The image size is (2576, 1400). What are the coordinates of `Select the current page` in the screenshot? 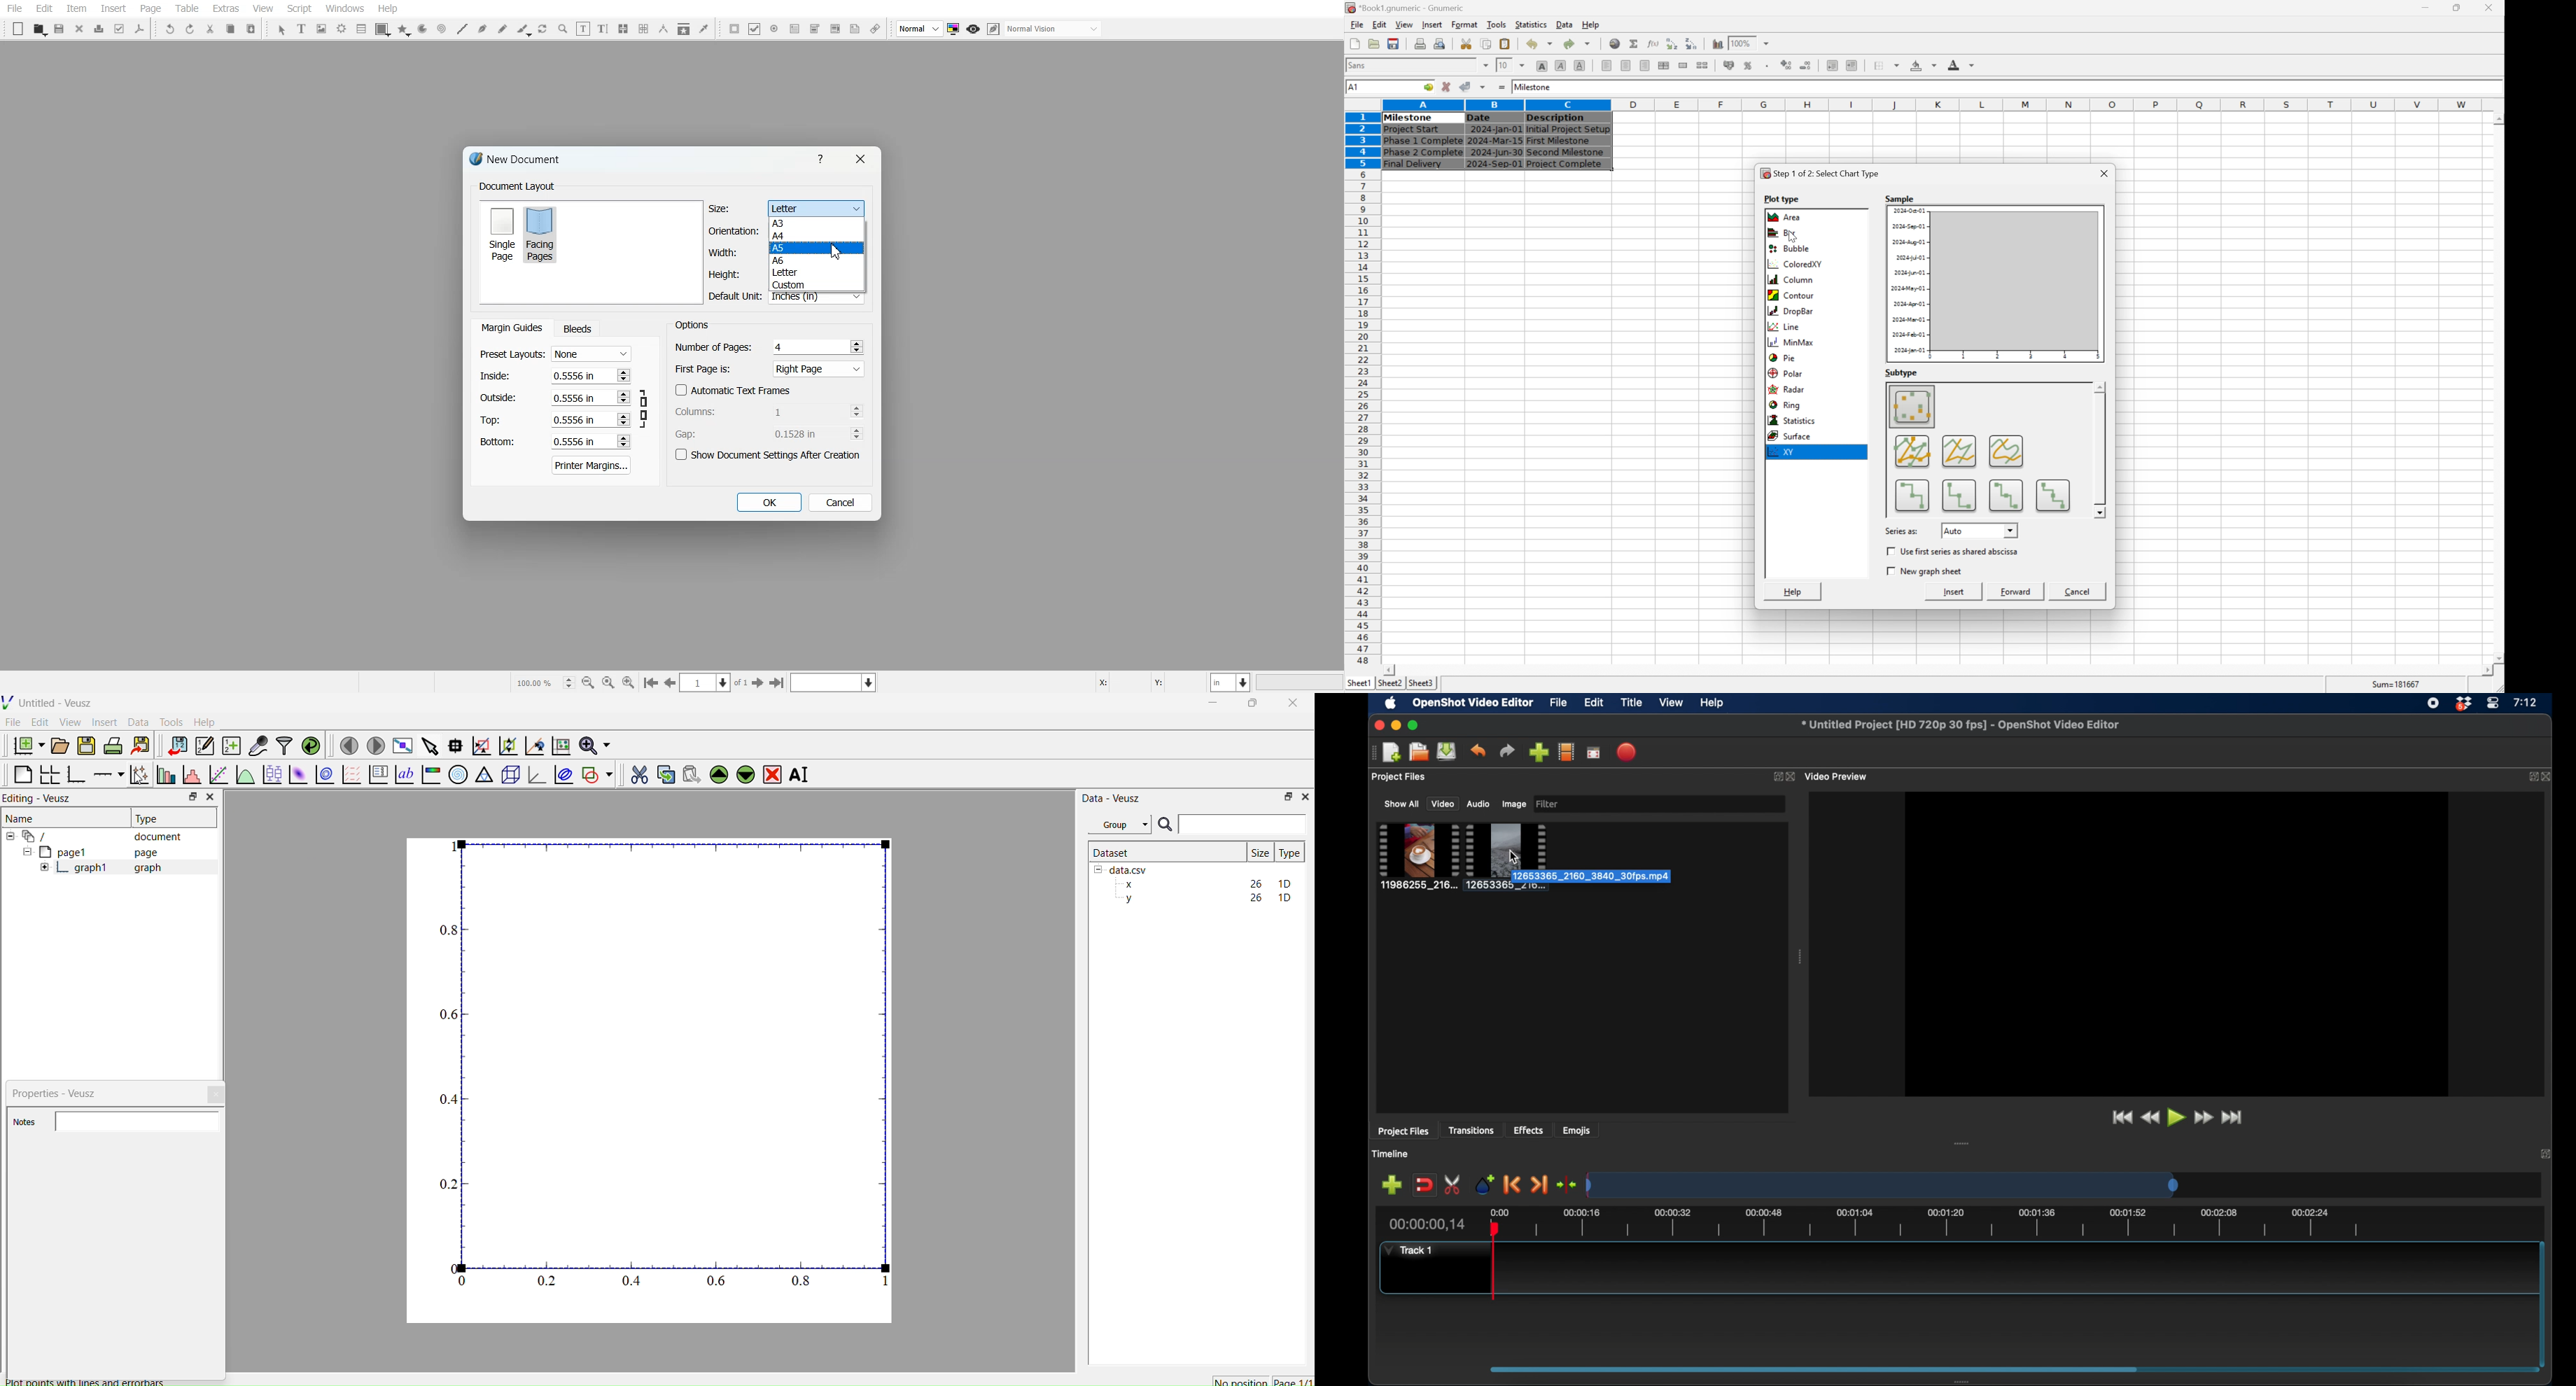 It's located at (715, 682).